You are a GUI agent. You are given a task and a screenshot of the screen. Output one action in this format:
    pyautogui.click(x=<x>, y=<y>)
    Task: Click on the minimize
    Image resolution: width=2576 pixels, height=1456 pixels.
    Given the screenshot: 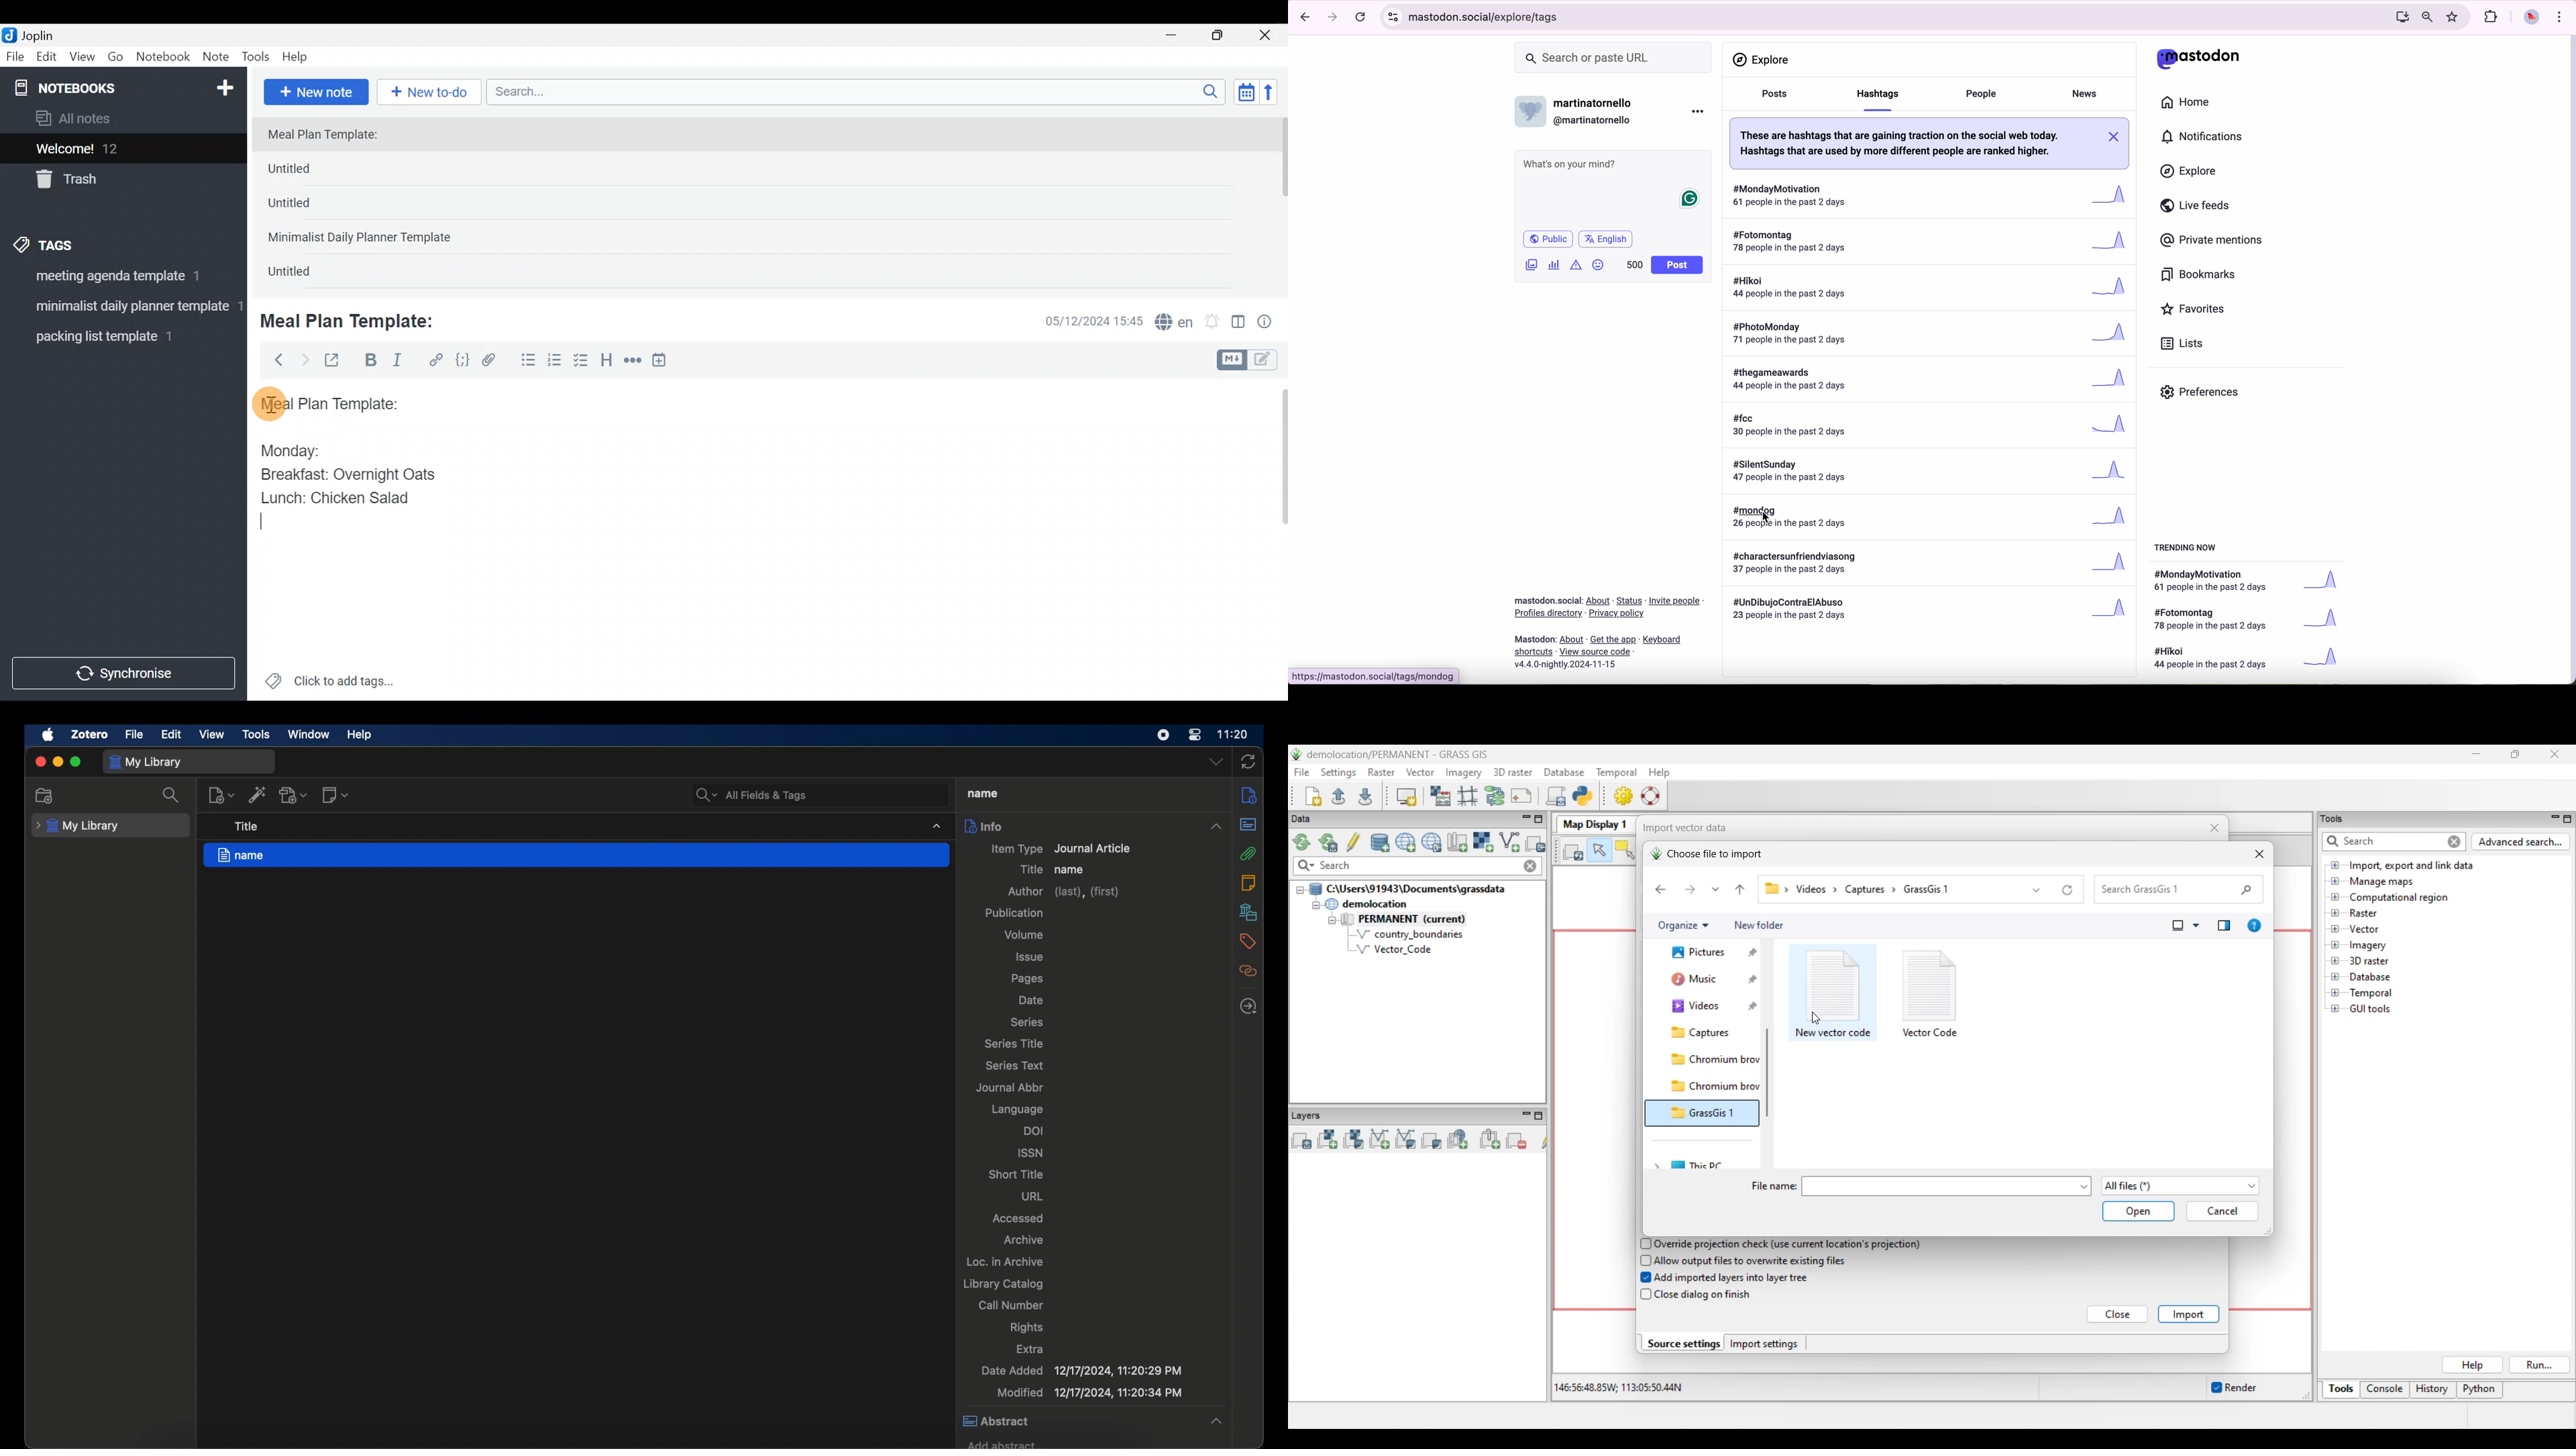 What is the action you would take?
    pyautogui.click(x=56, y=761)
    